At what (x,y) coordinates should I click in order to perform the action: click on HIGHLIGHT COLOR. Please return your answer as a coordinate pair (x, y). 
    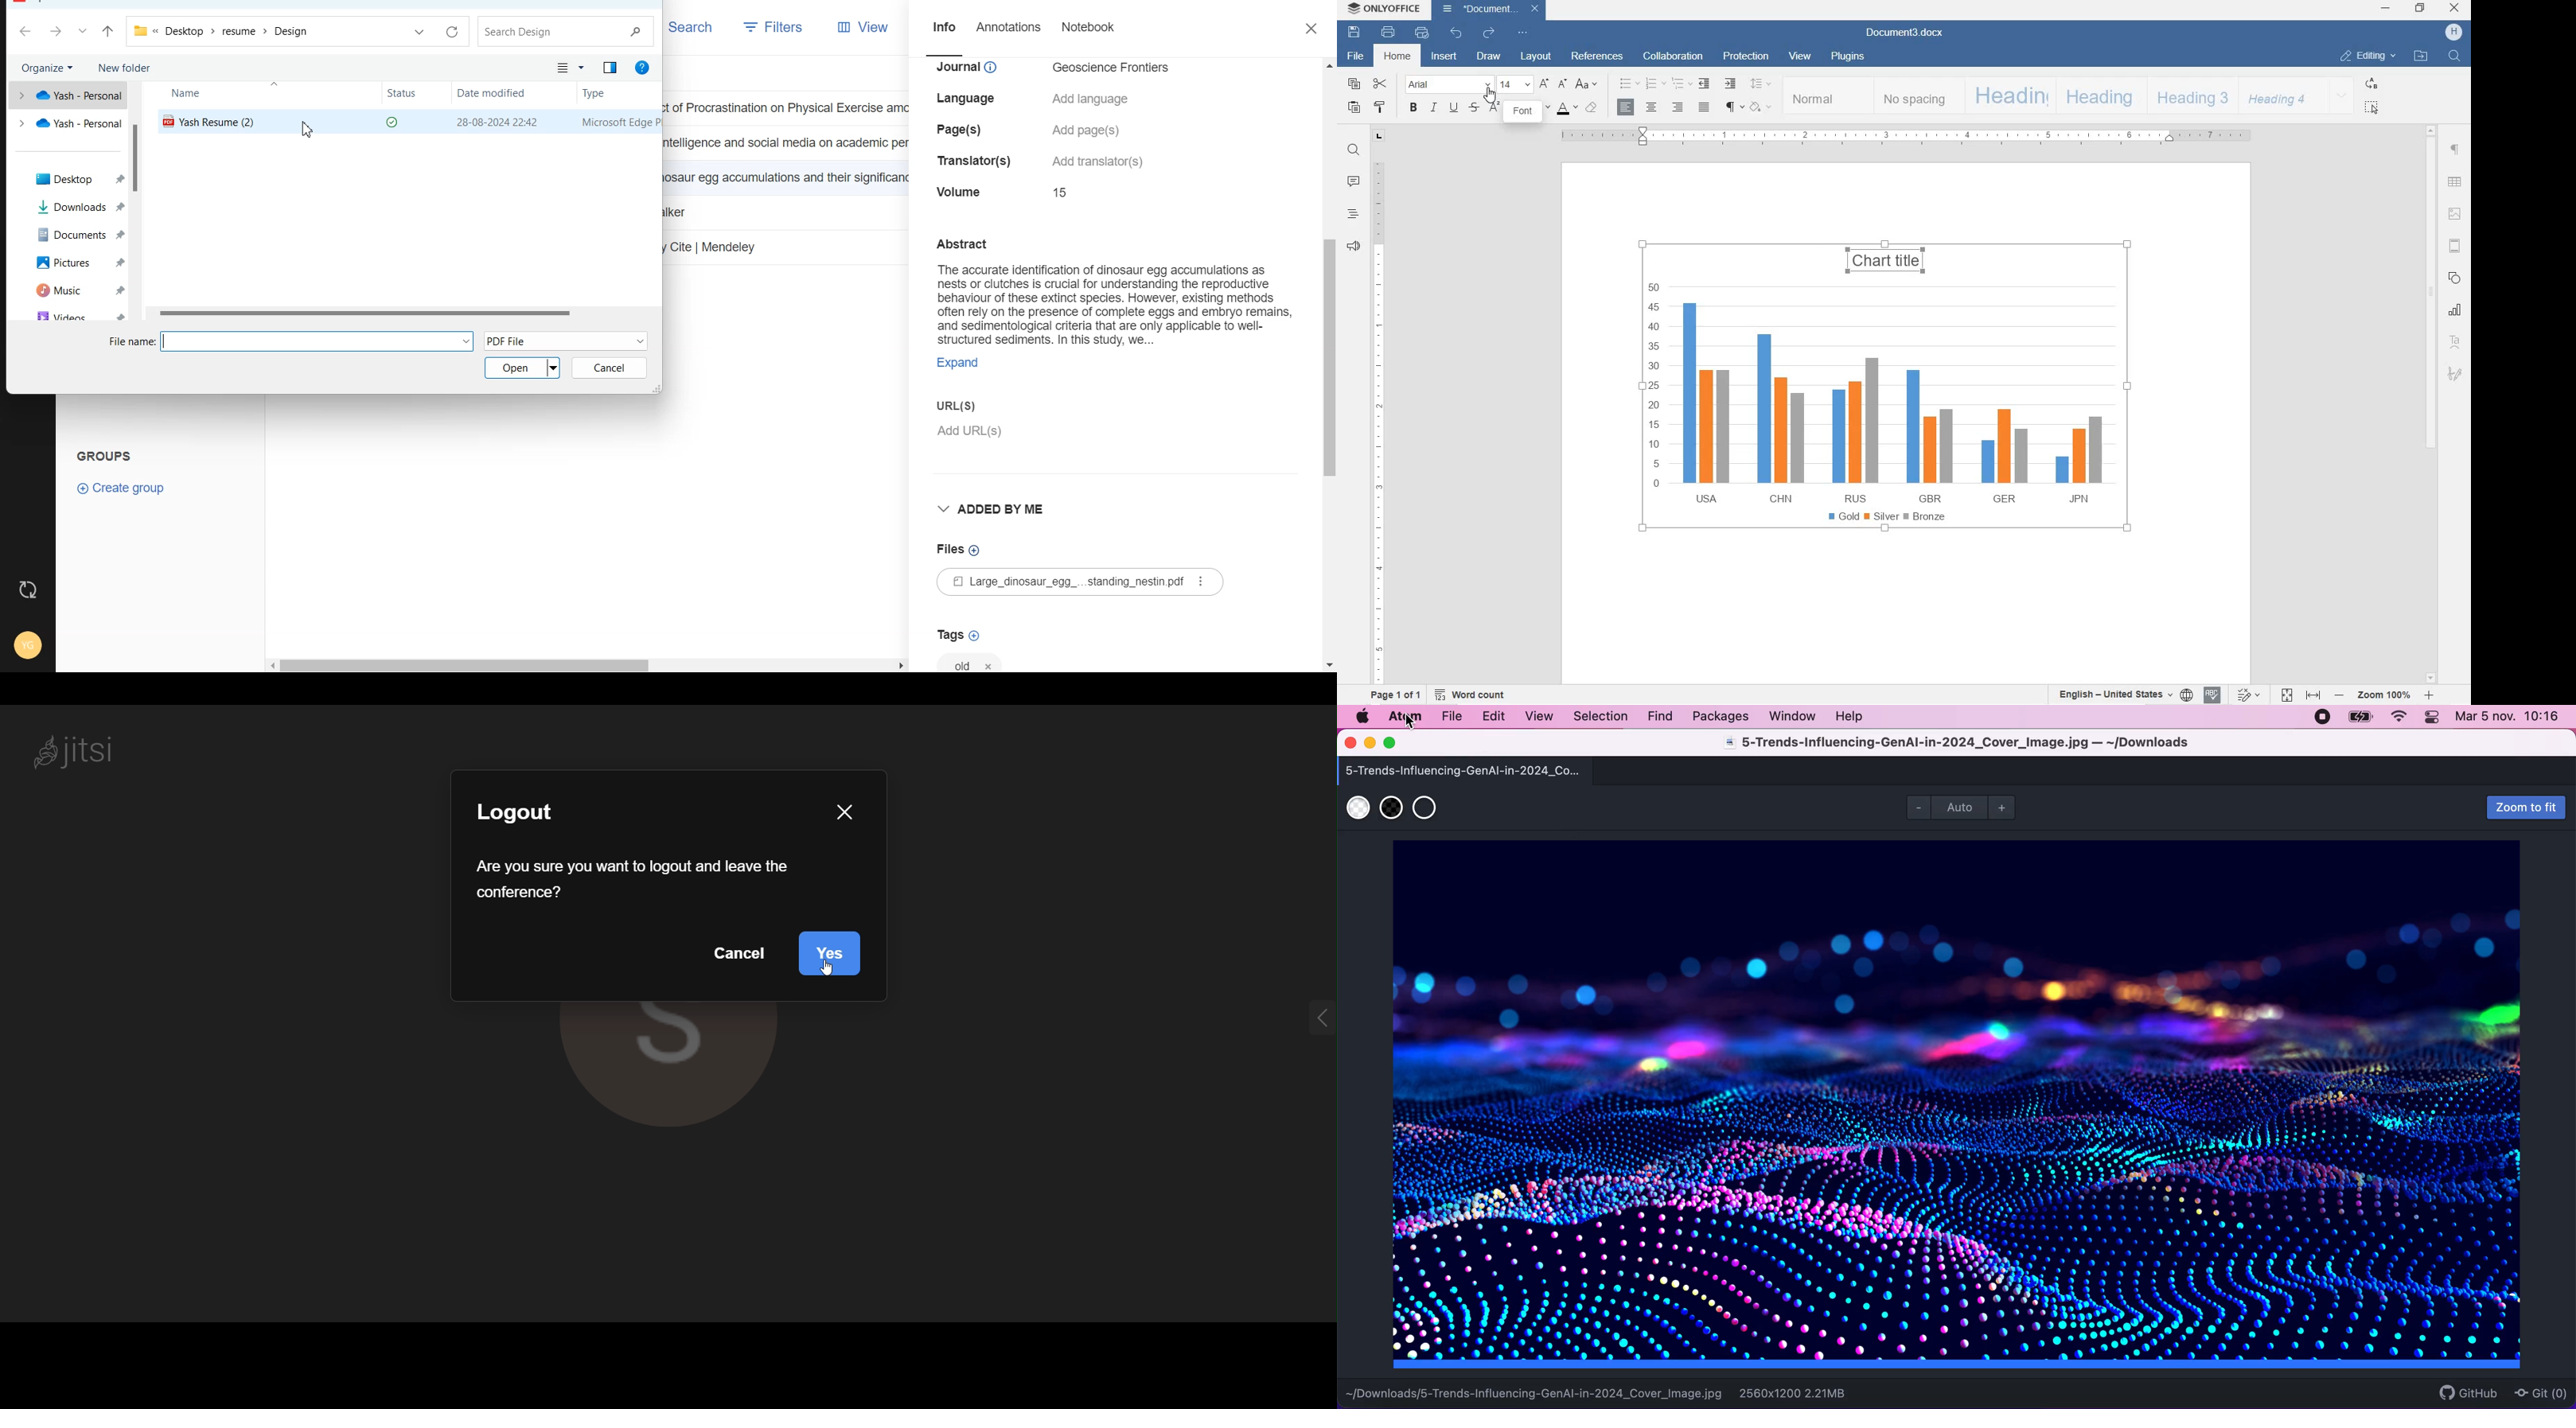
    Looking at the image, I should click on (1547, 109).